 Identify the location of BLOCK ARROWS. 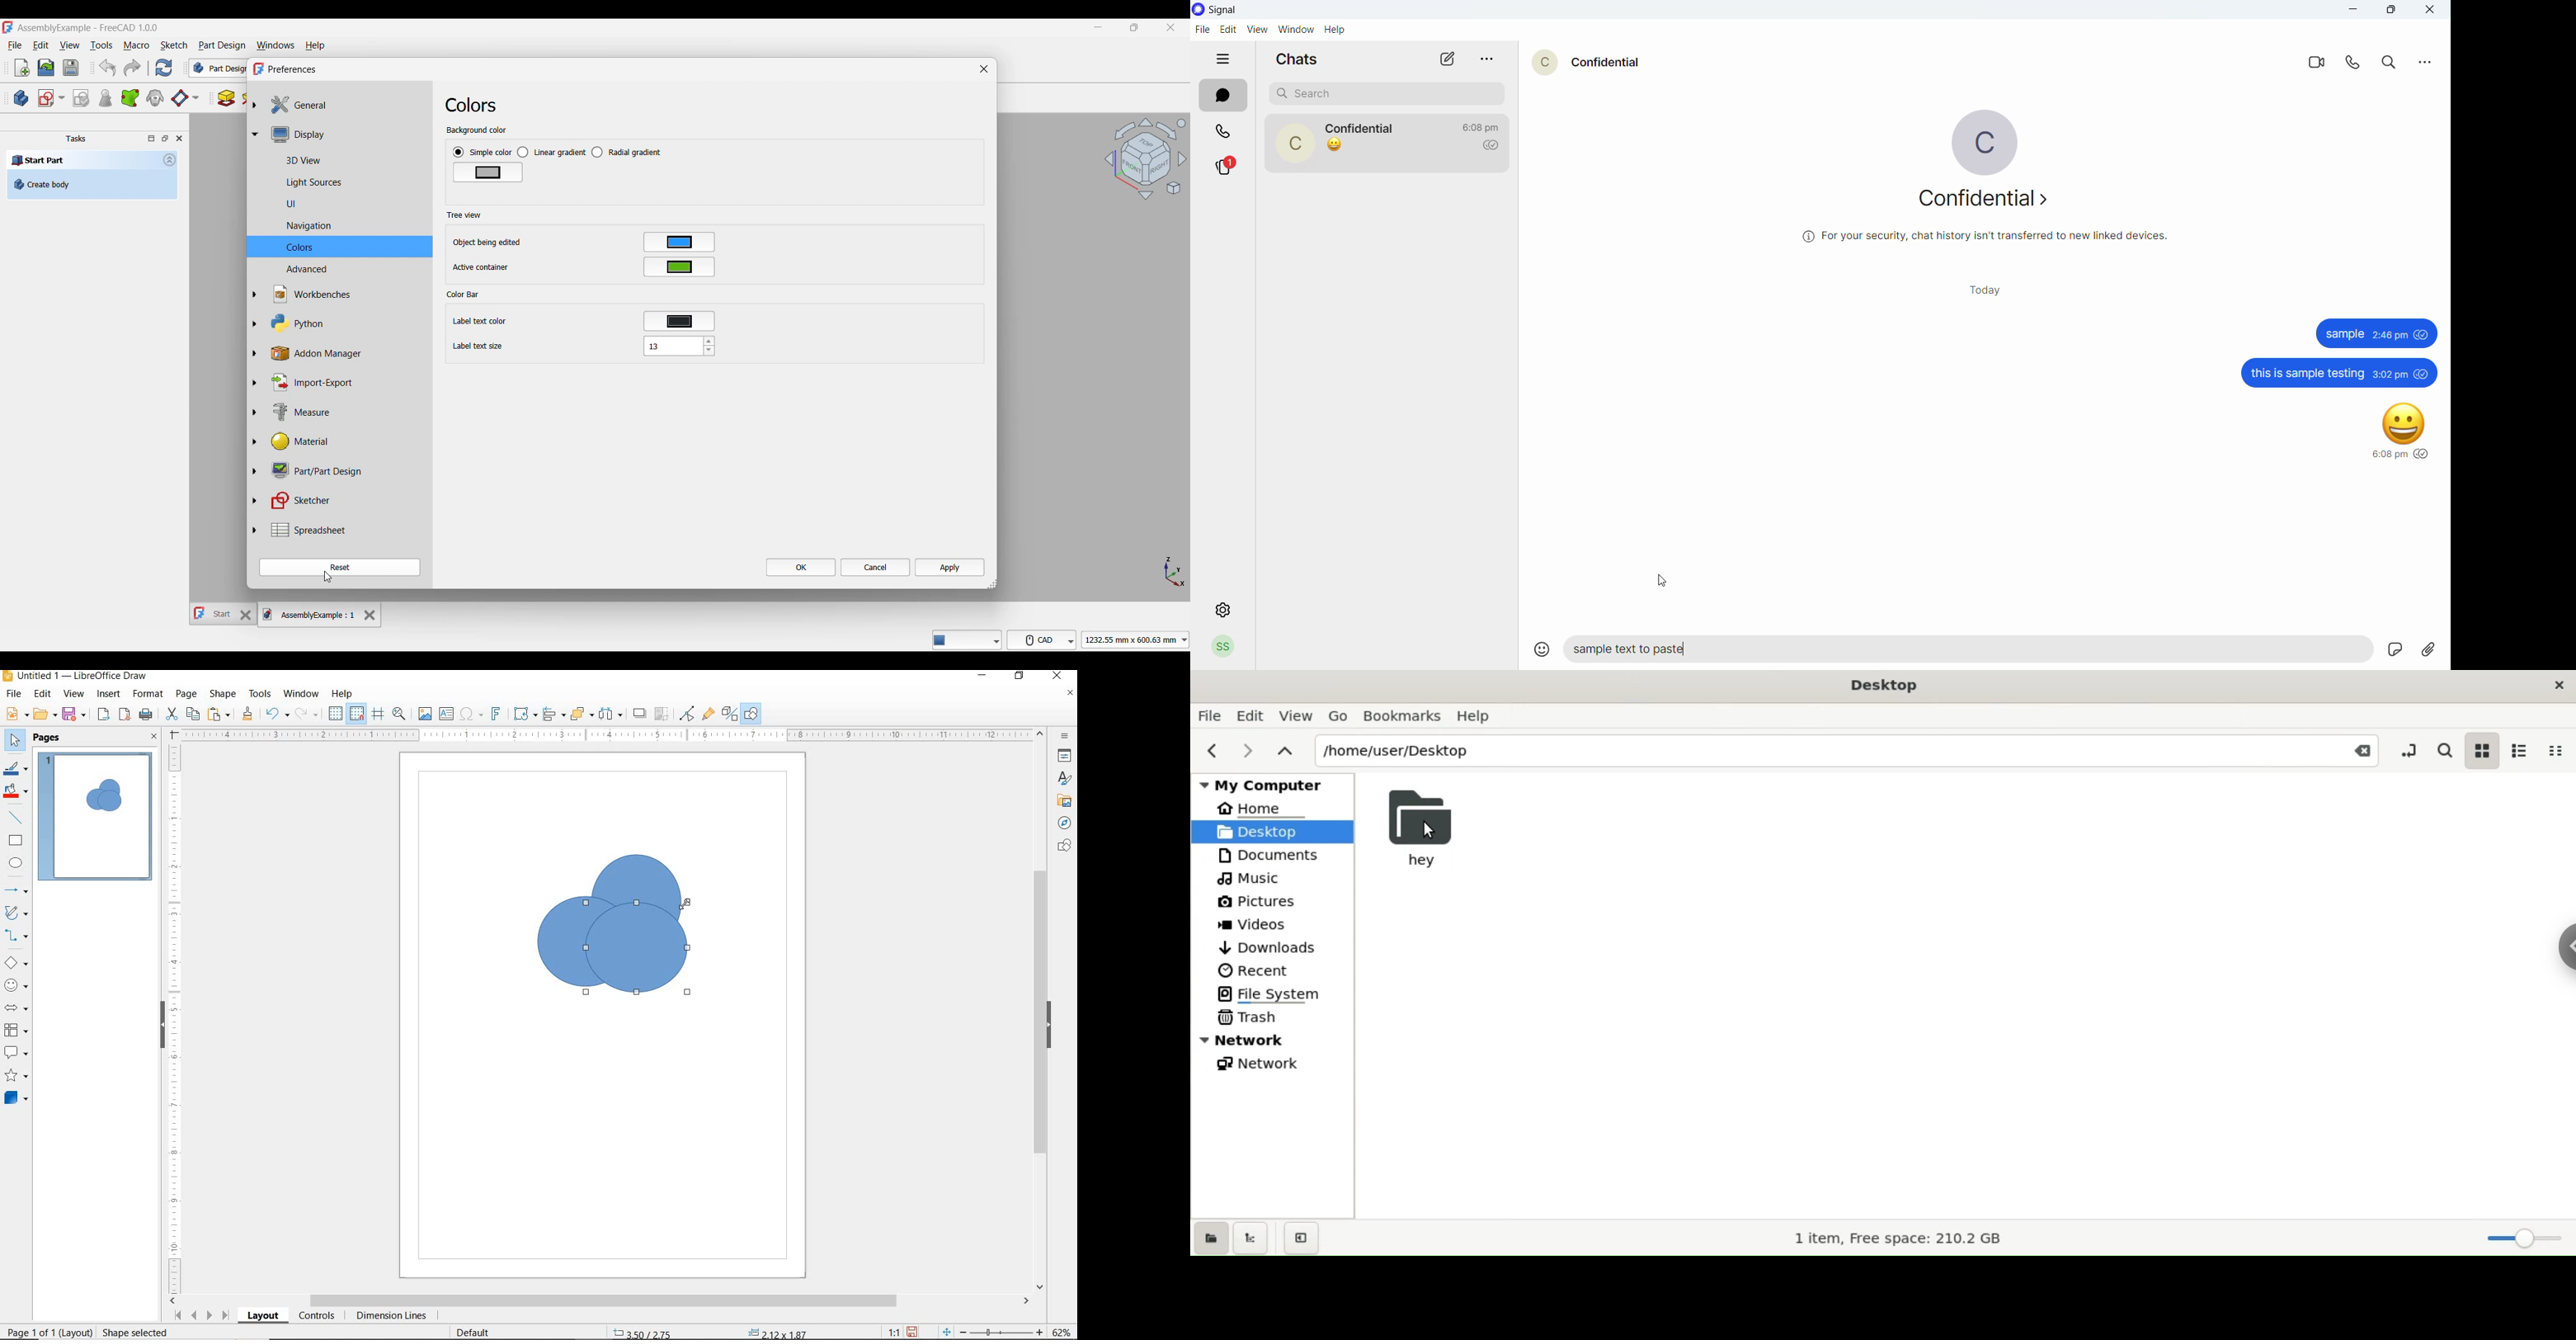
(15, 1006).